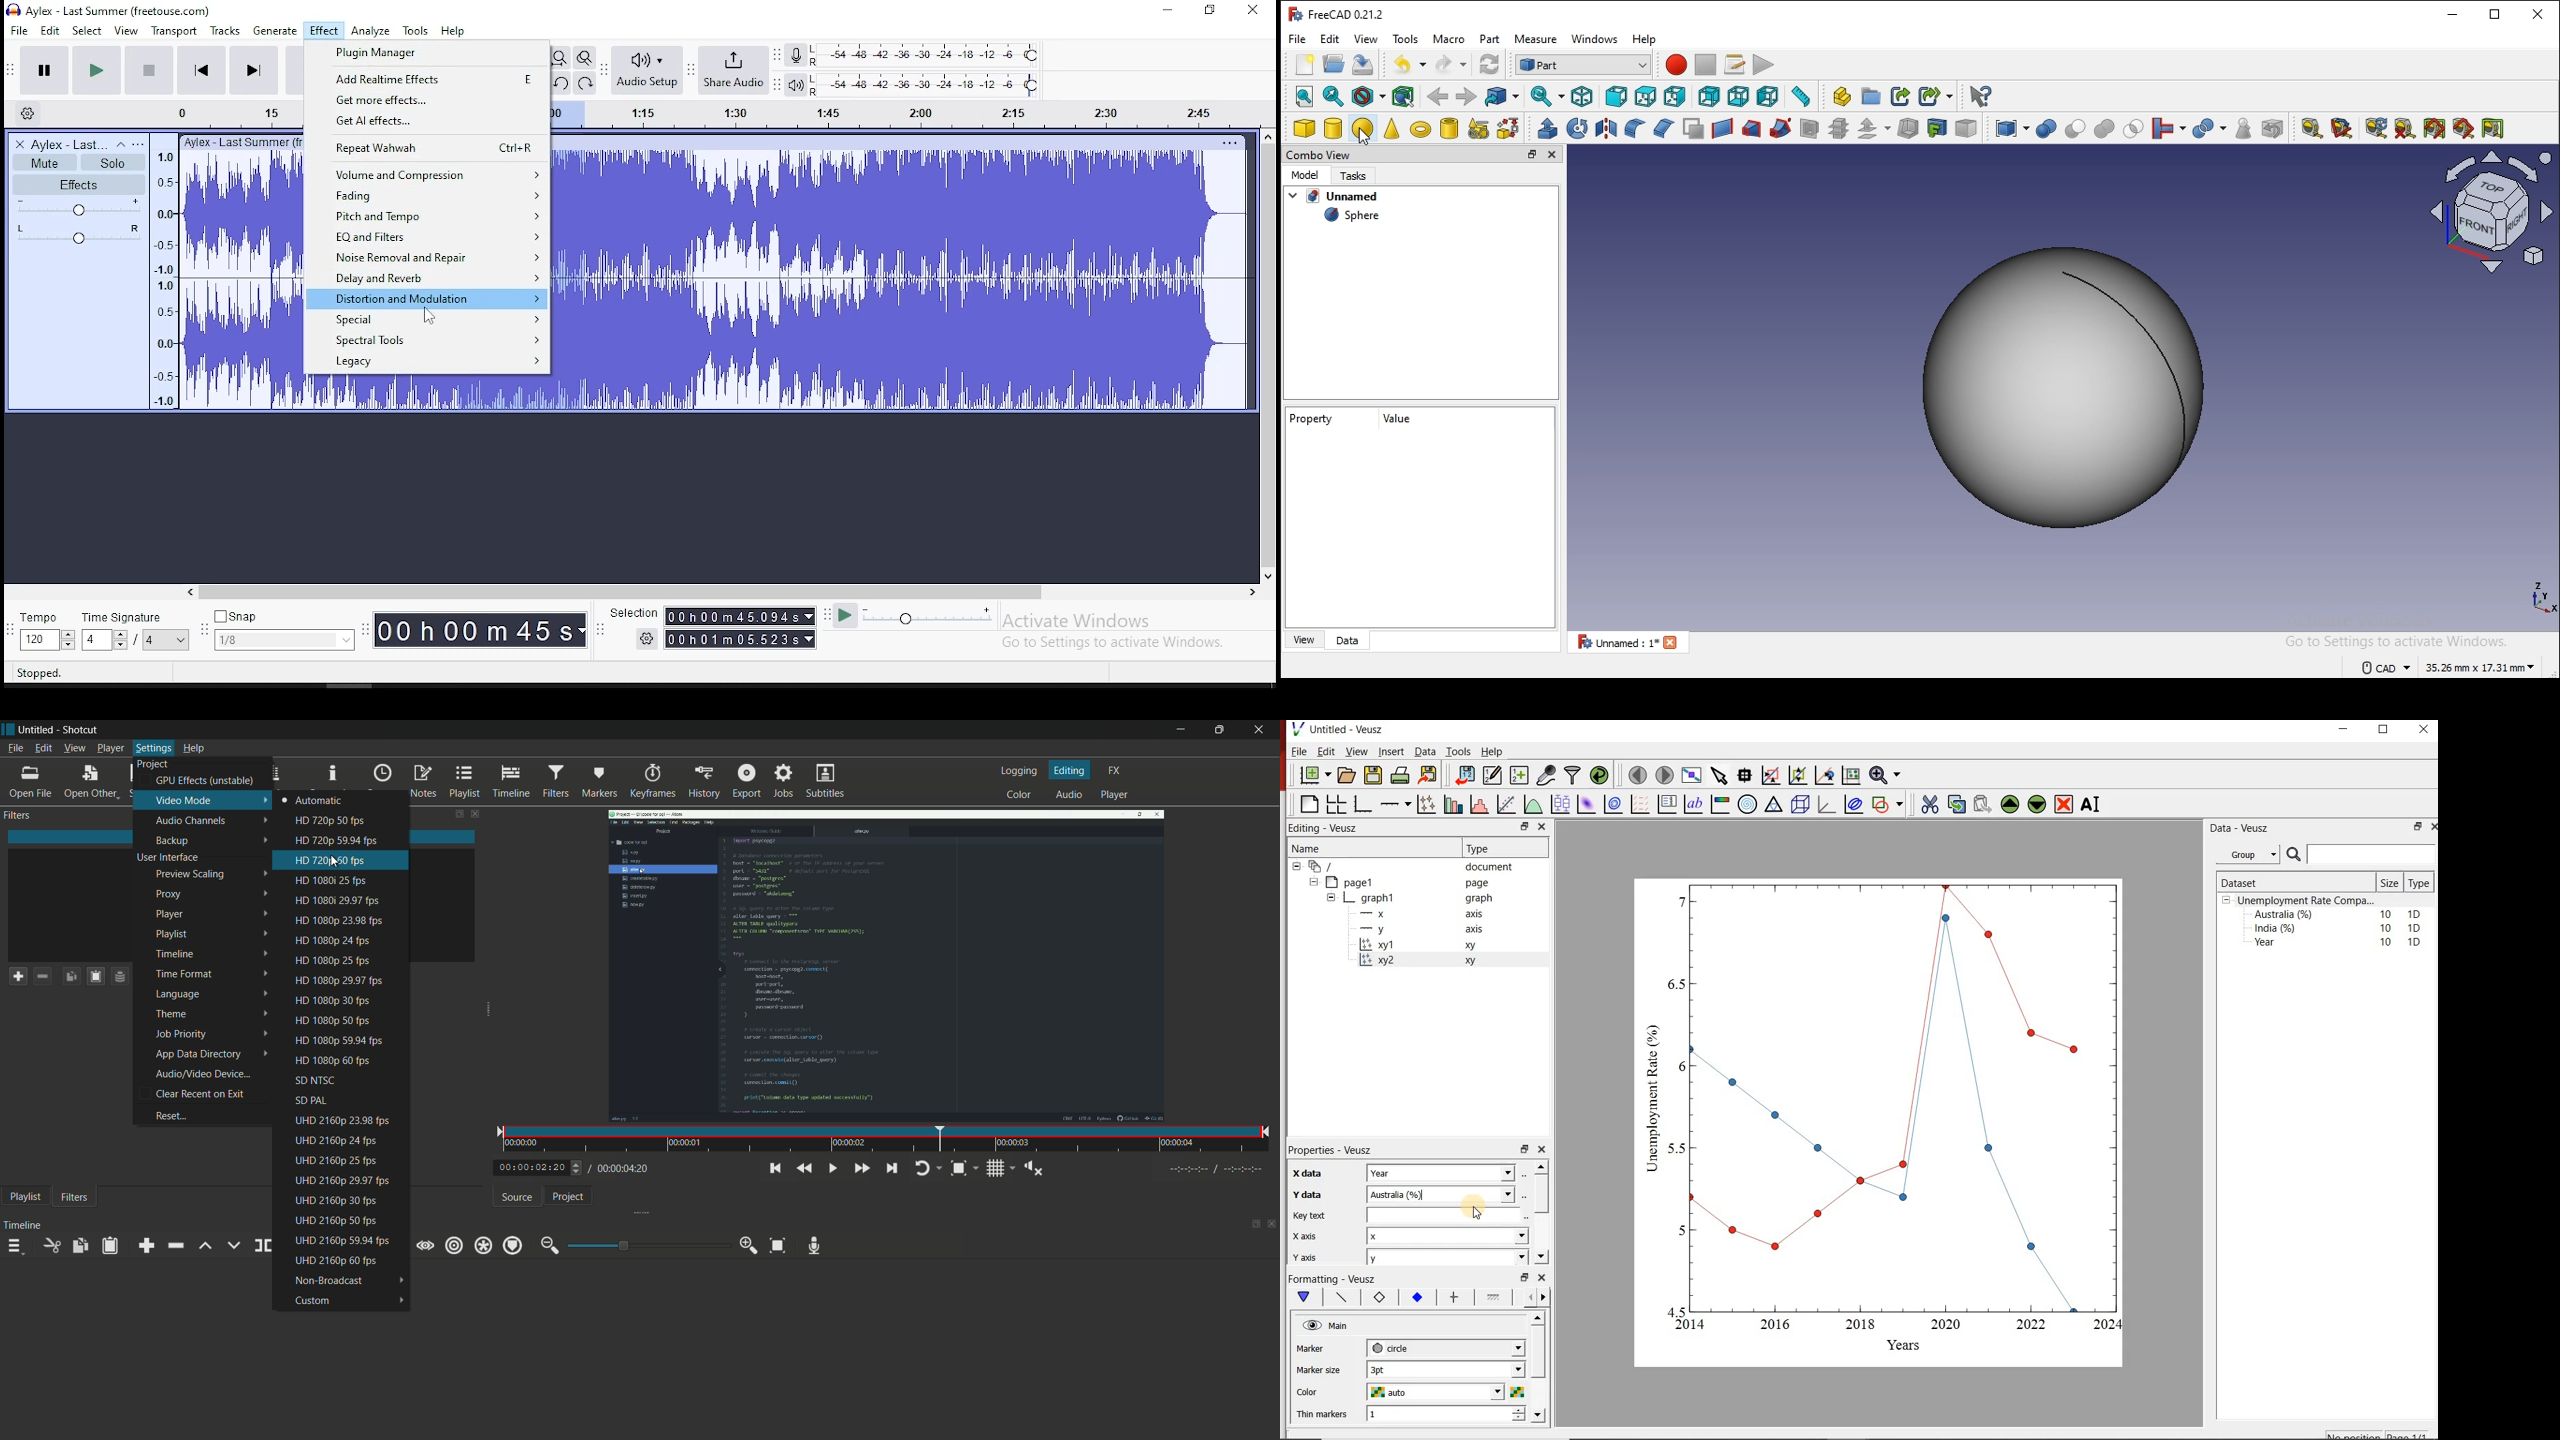 The image size is (2576, 1456). What do you see at coordinates (1737, 97) in the screenshot?
I see `bottom` at bounding box center [1737, 97].